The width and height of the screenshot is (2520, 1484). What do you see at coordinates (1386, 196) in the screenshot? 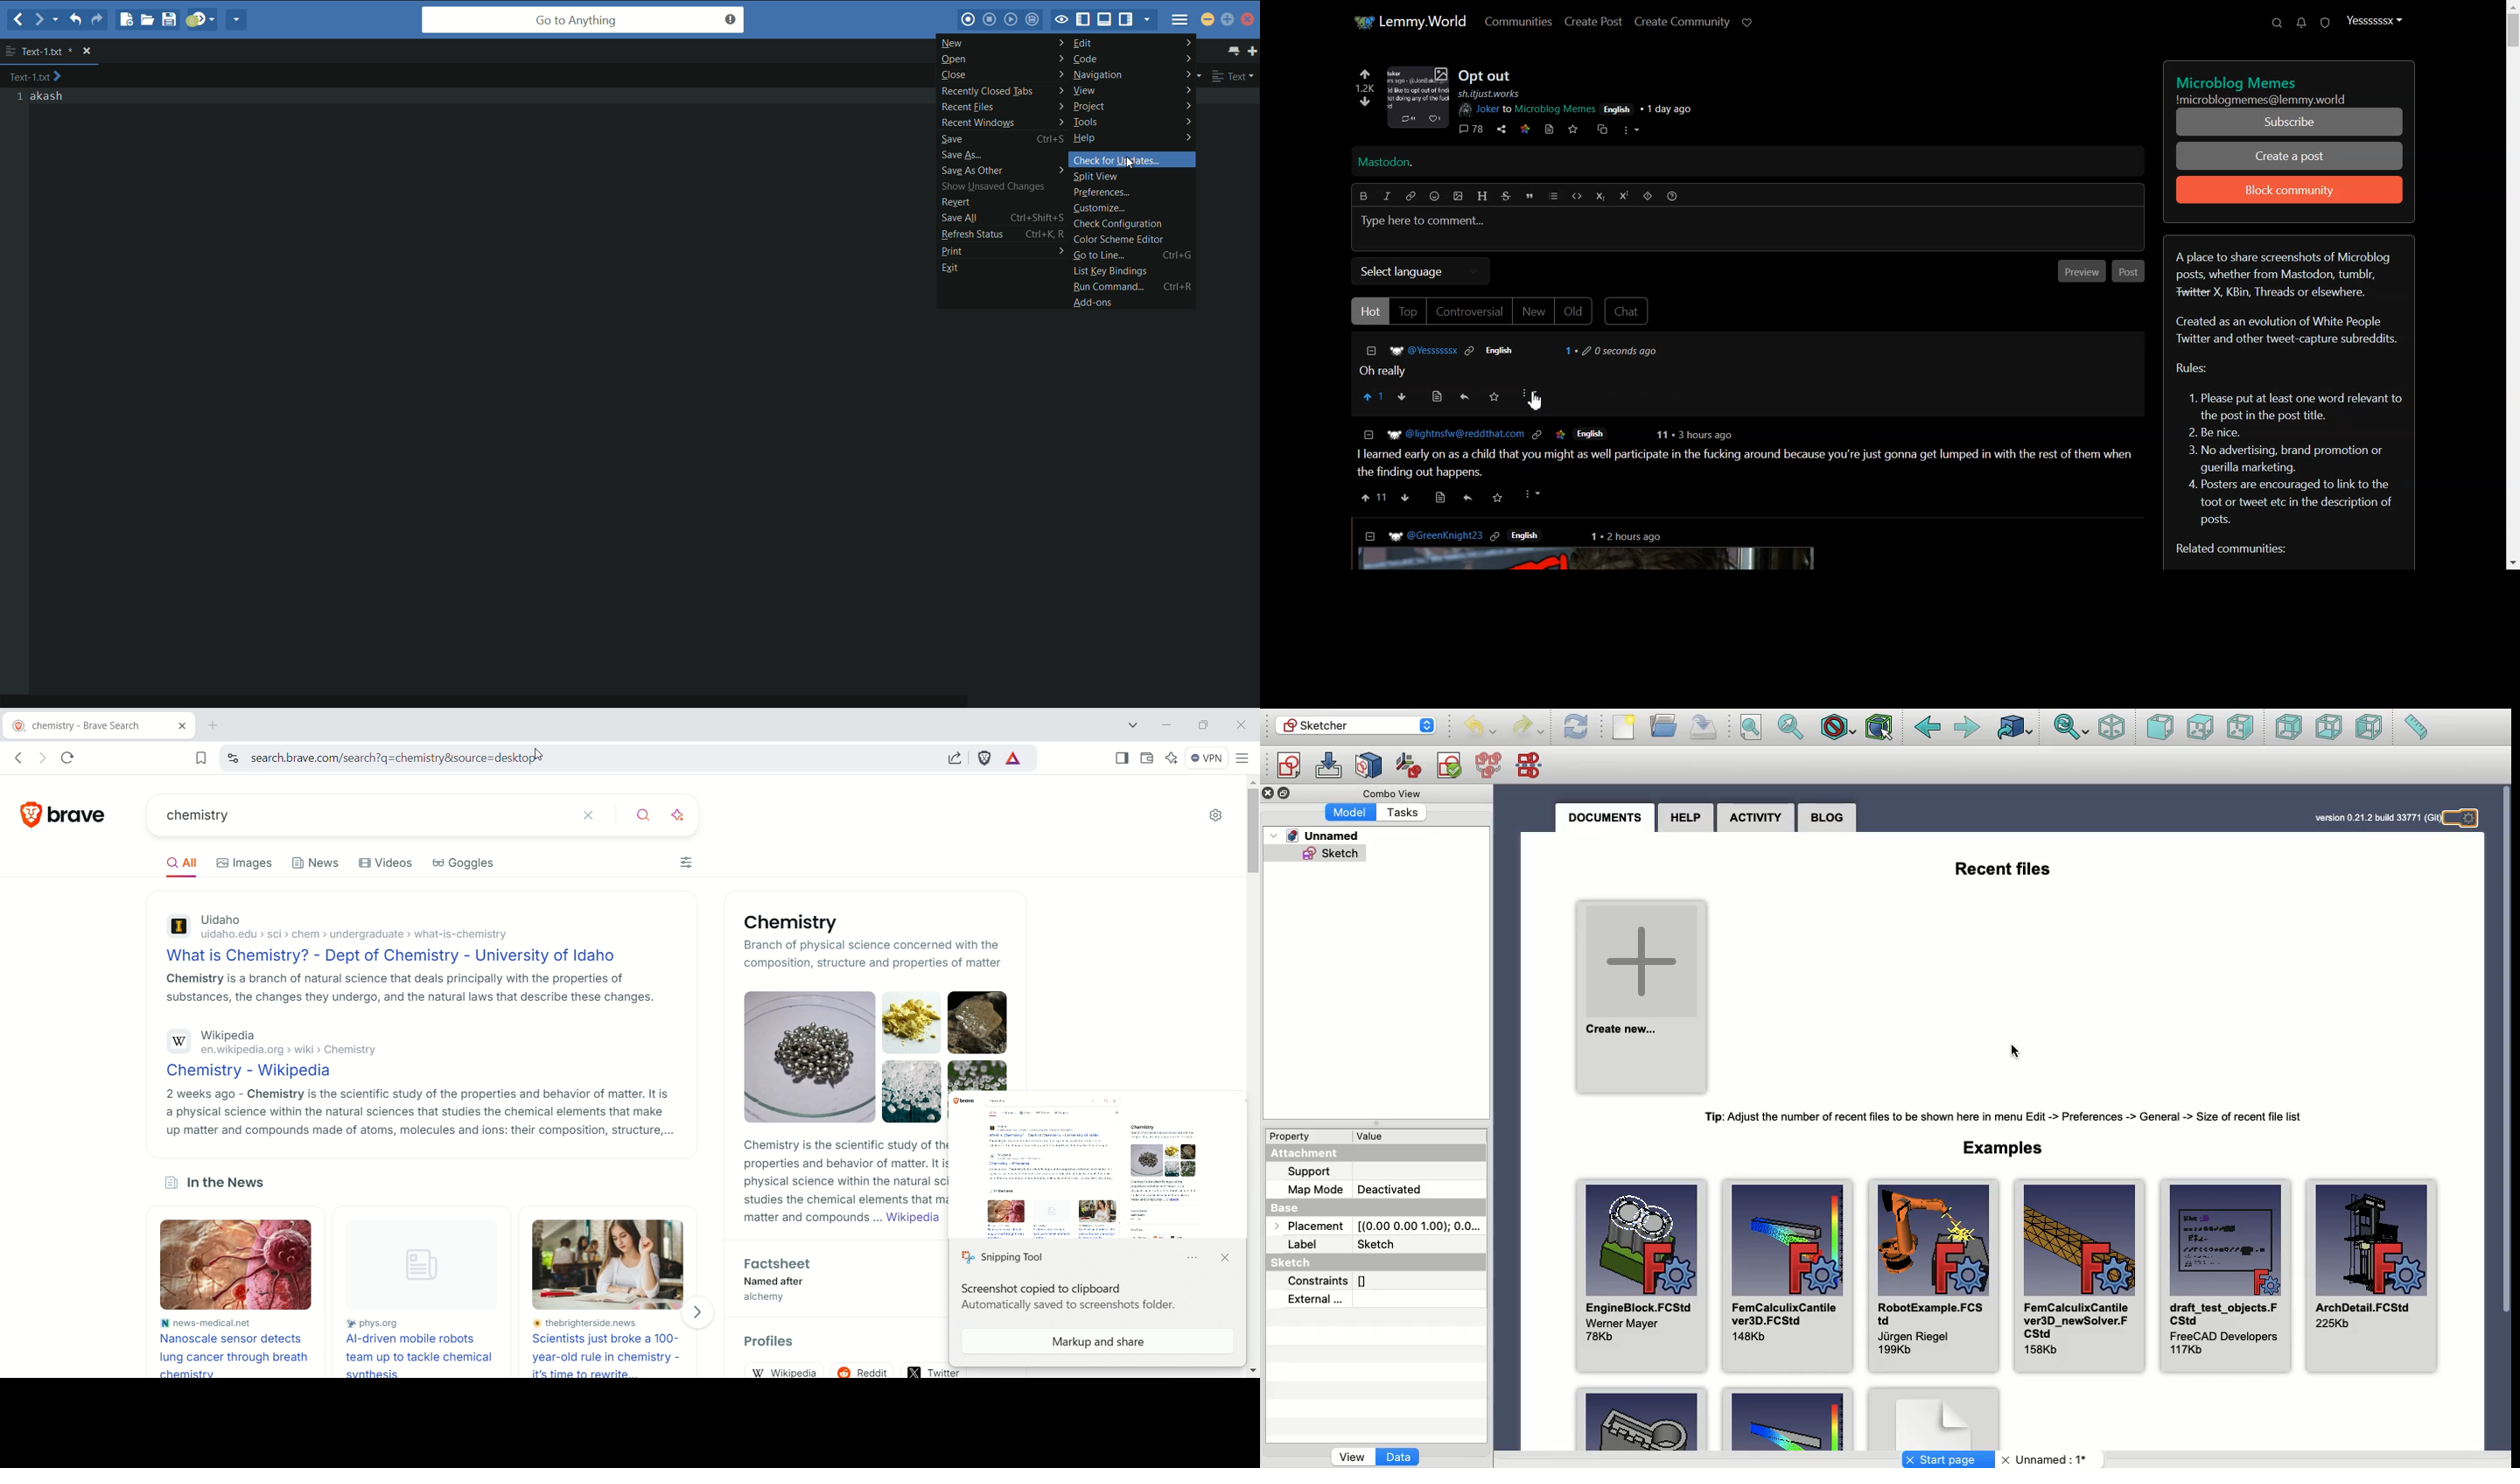
I see `Italic` at bounding box center [1386, 196].